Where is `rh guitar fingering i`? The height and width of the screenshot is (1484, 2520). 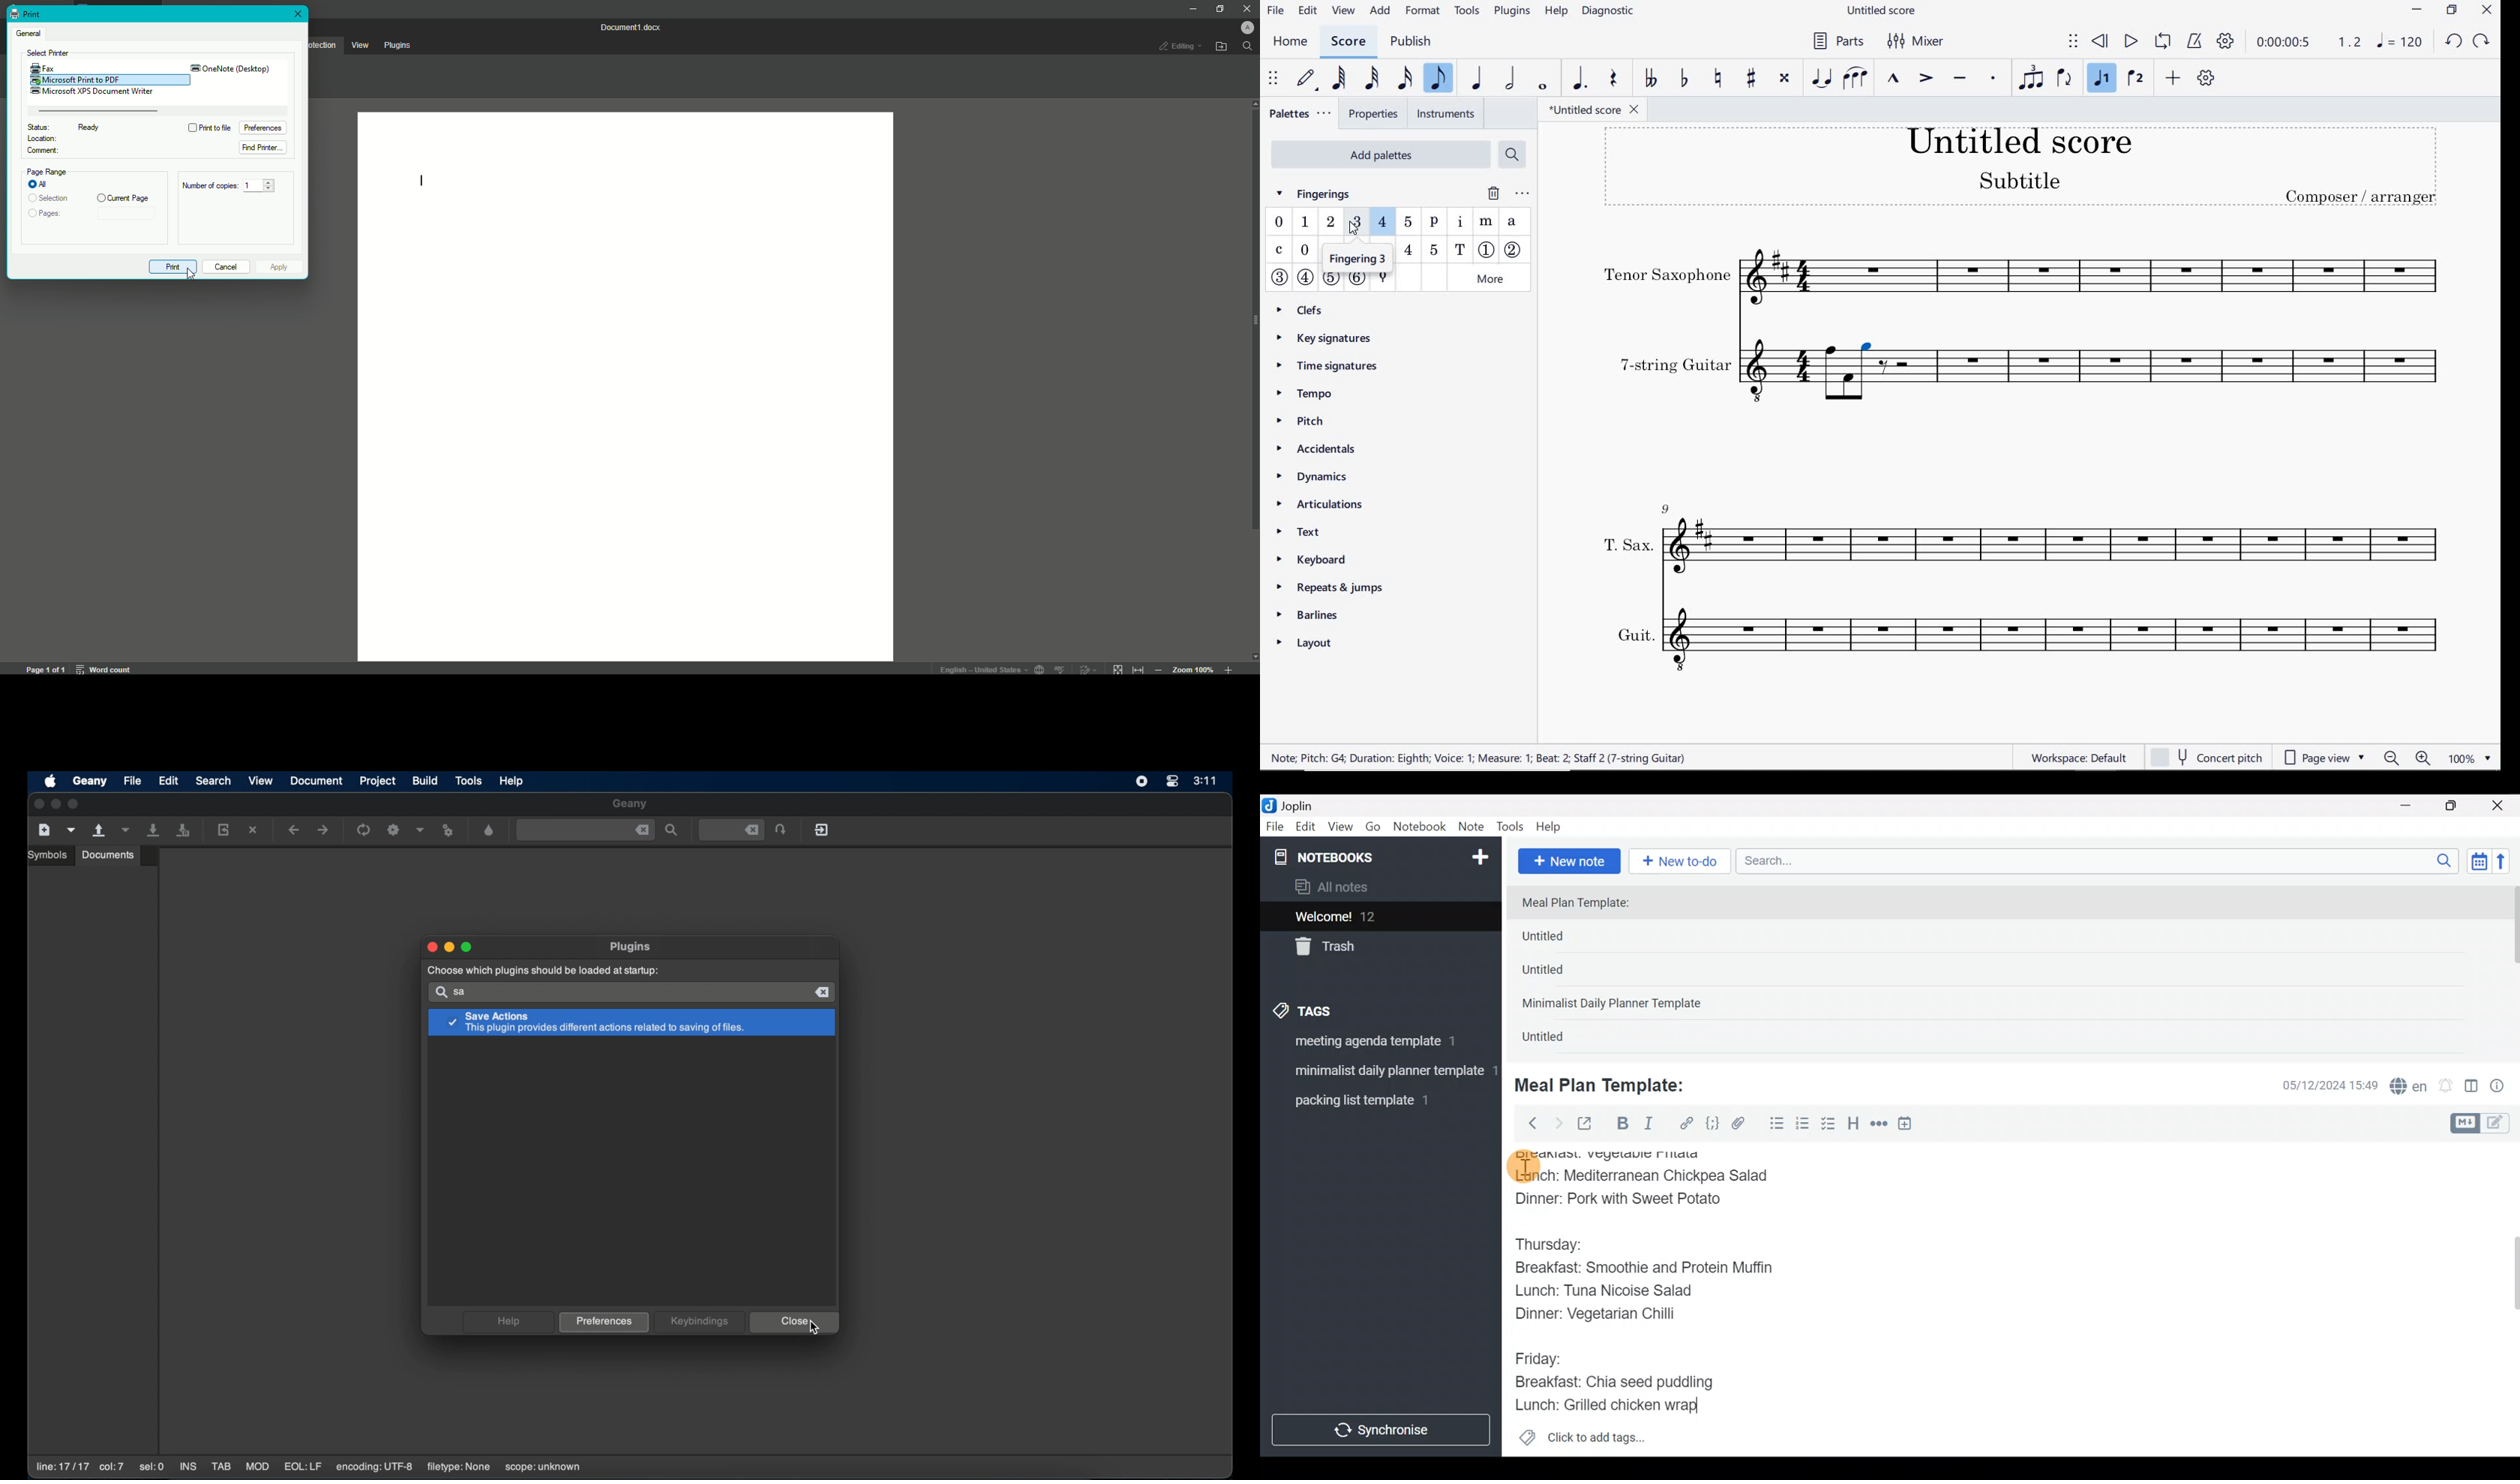 rh guitar fingering i is located at coordinates (1459, 224).